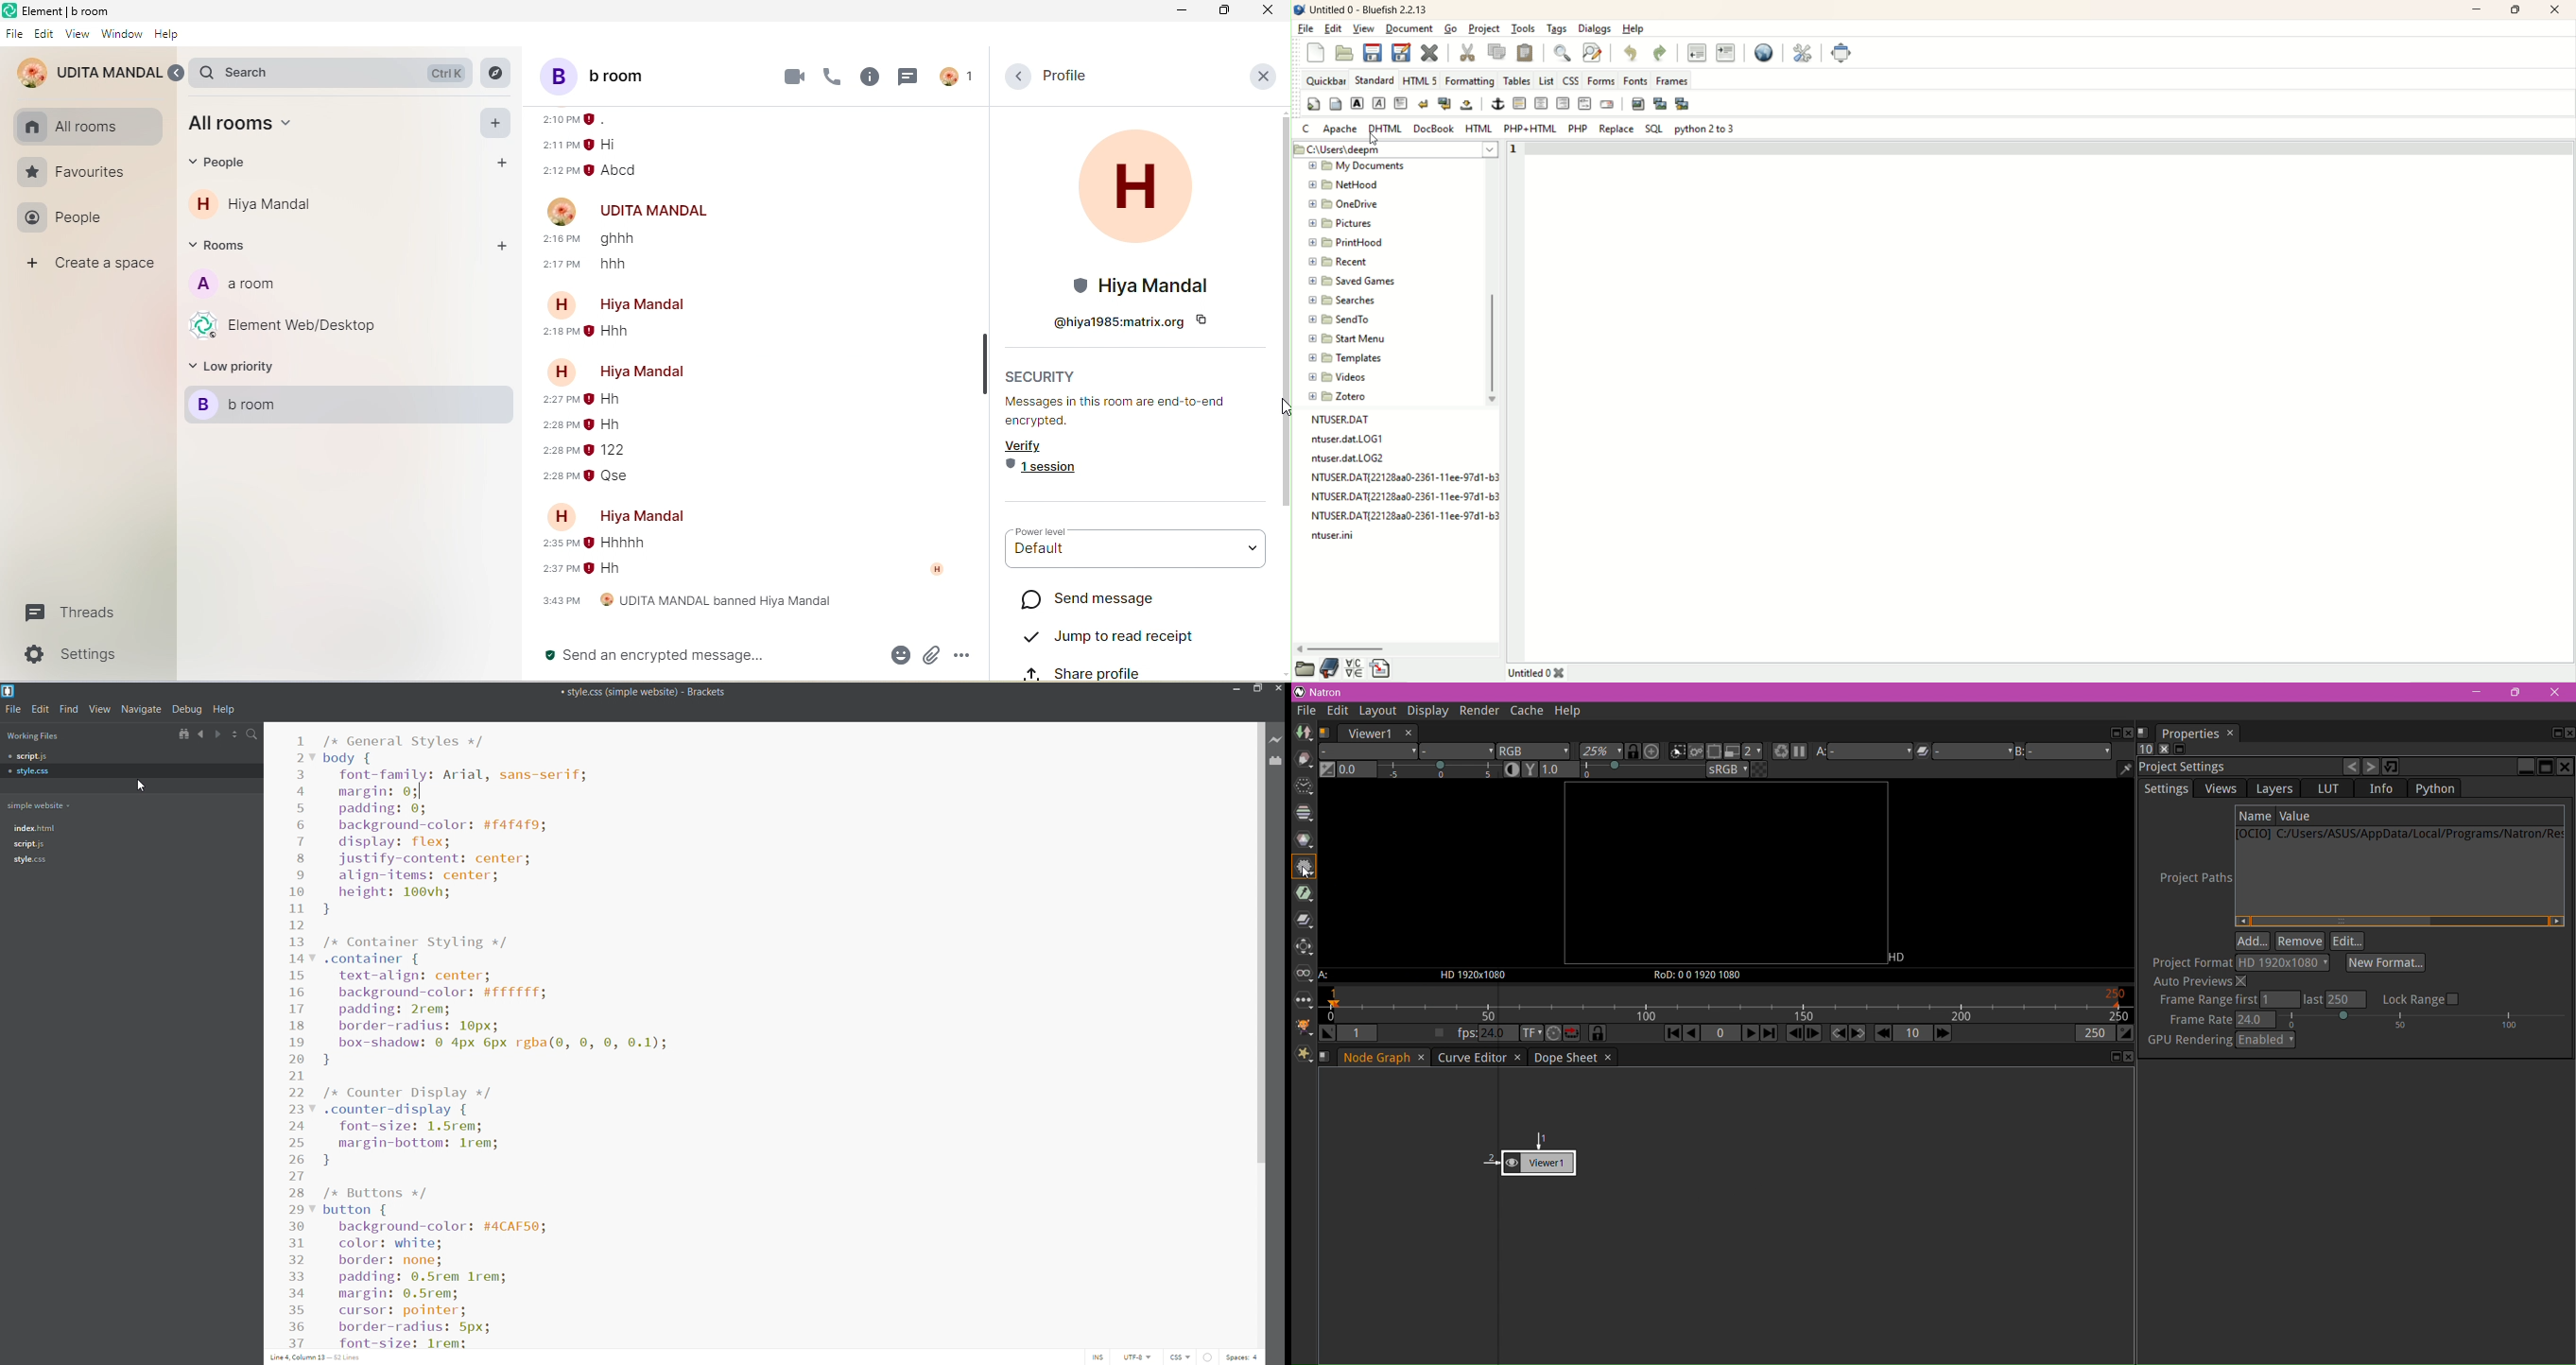 The image size is (2576, 1372). What do you see at coordinates (226, 164) in the screenshot?
I see `people` at bounding box center [226, 164].